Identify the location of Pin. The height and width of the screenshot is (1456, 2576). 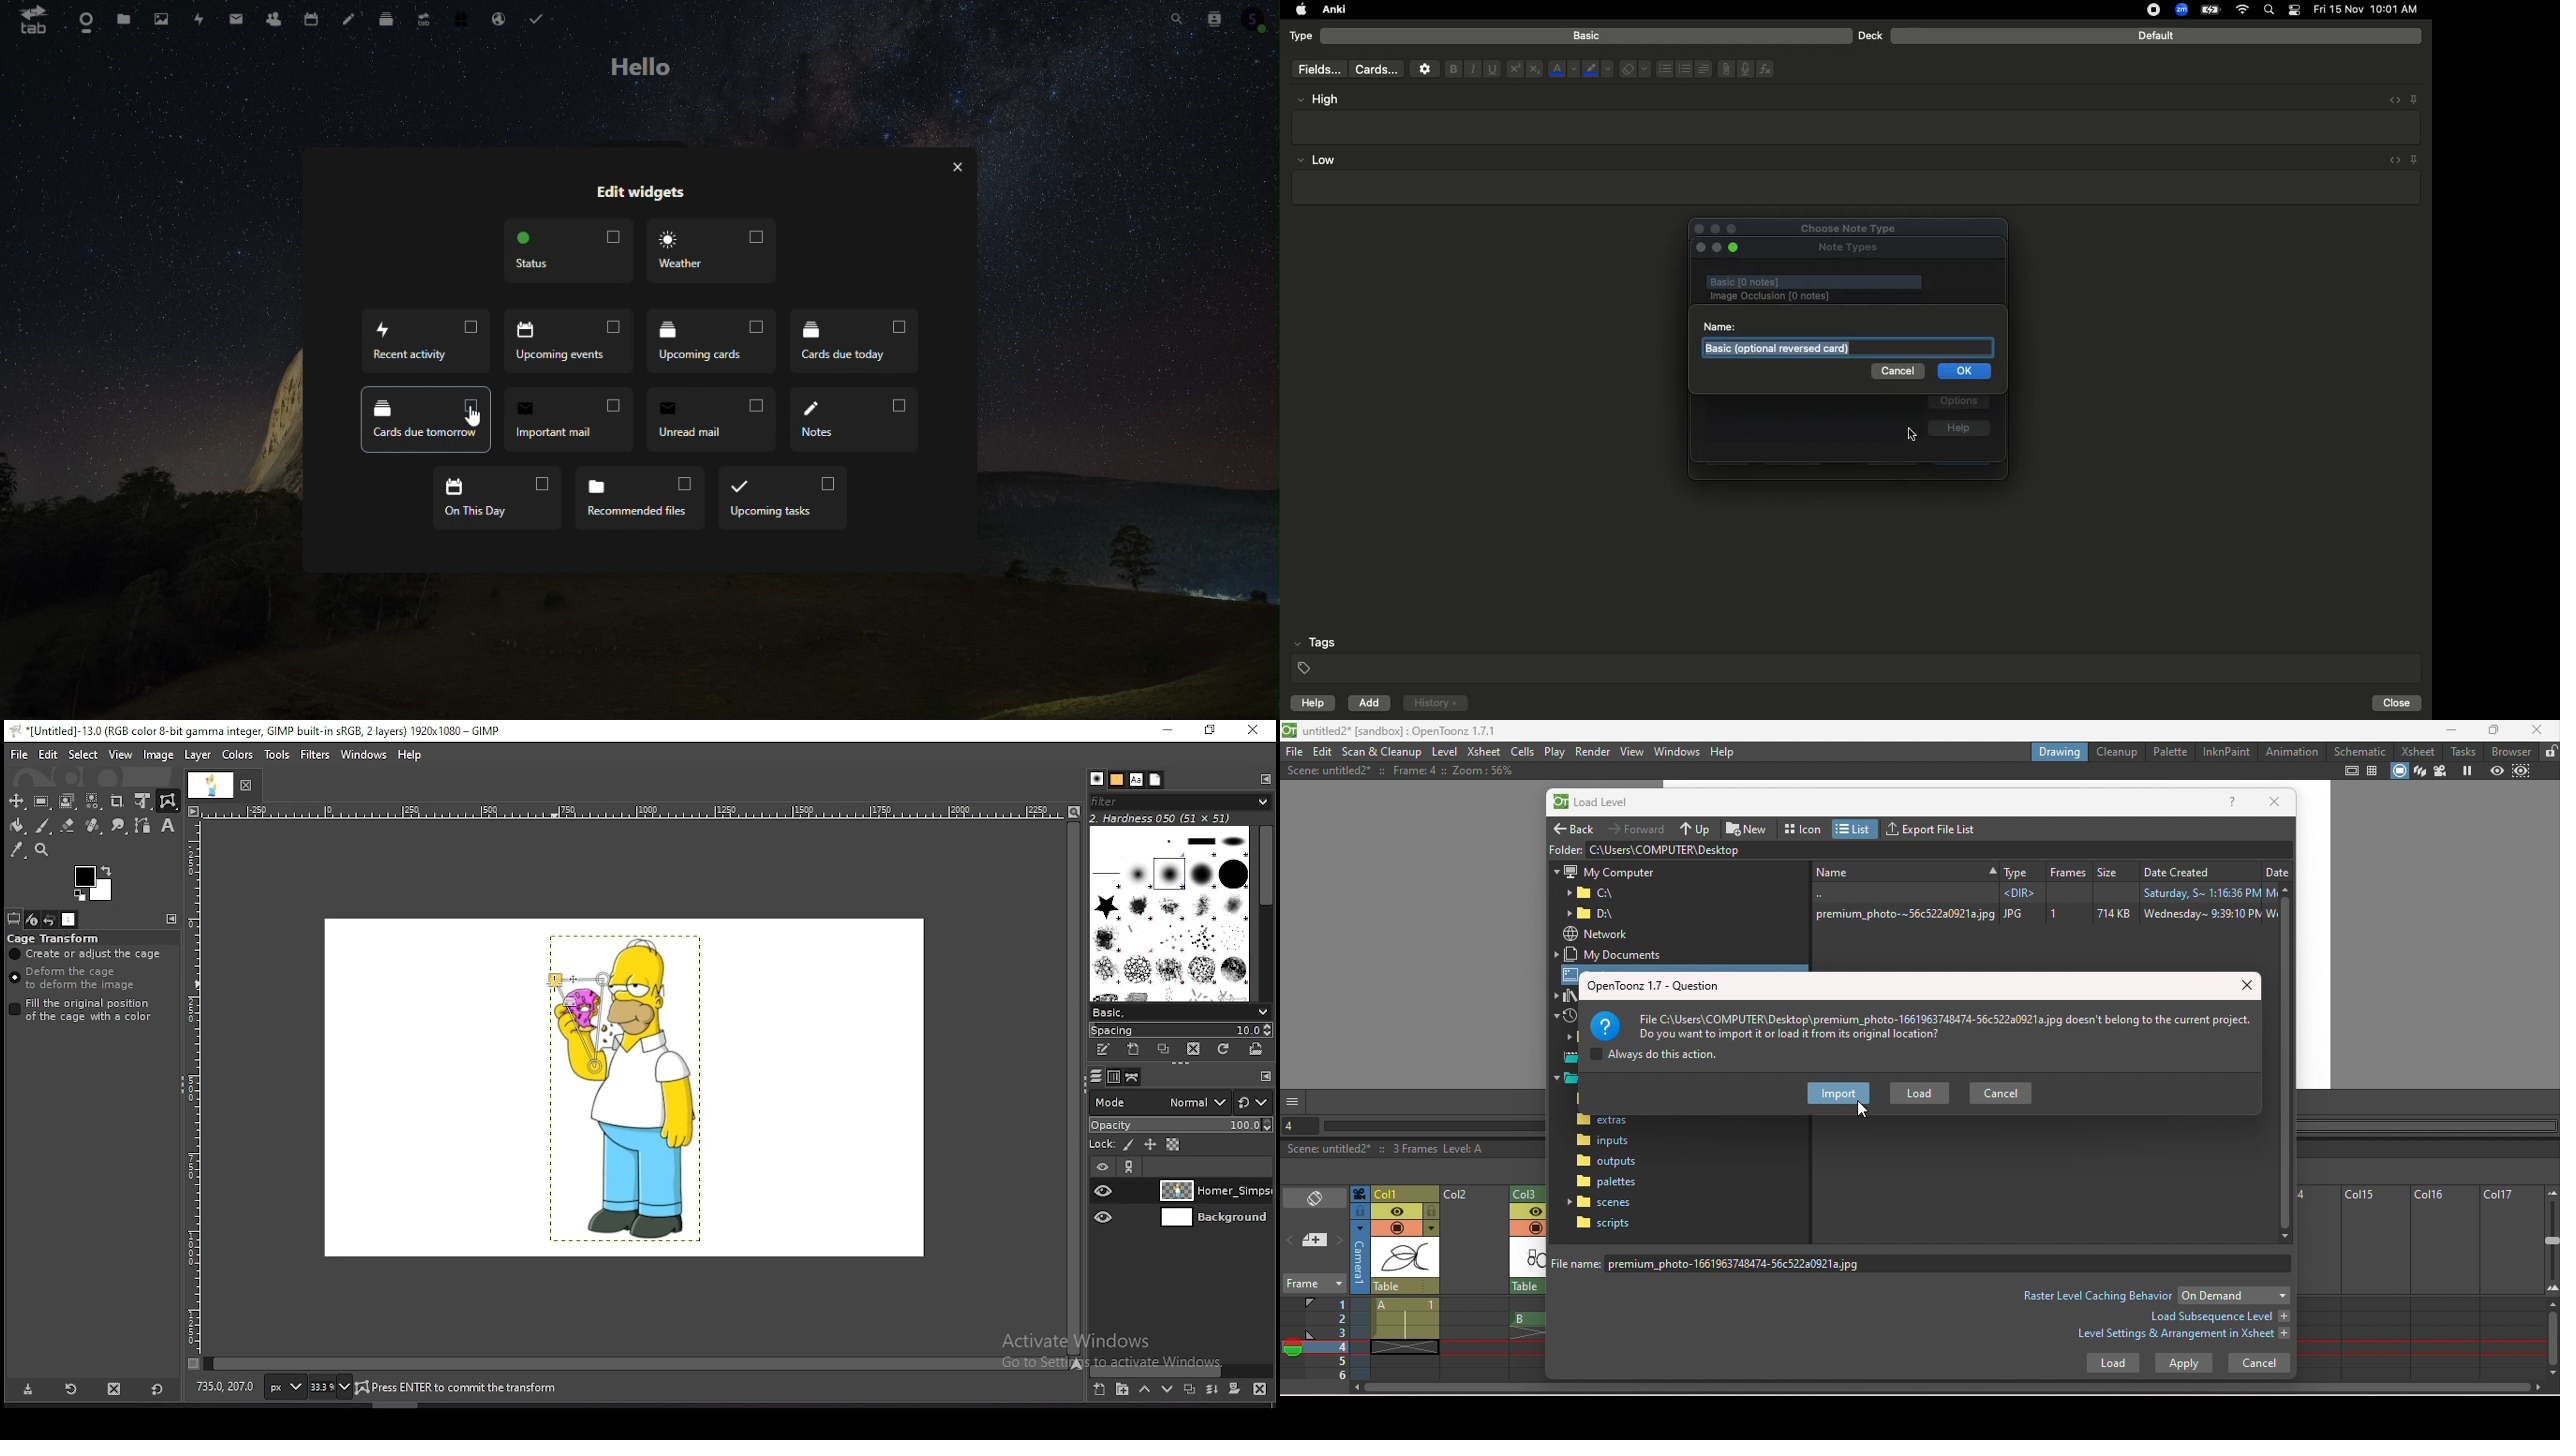
(2415, 159).